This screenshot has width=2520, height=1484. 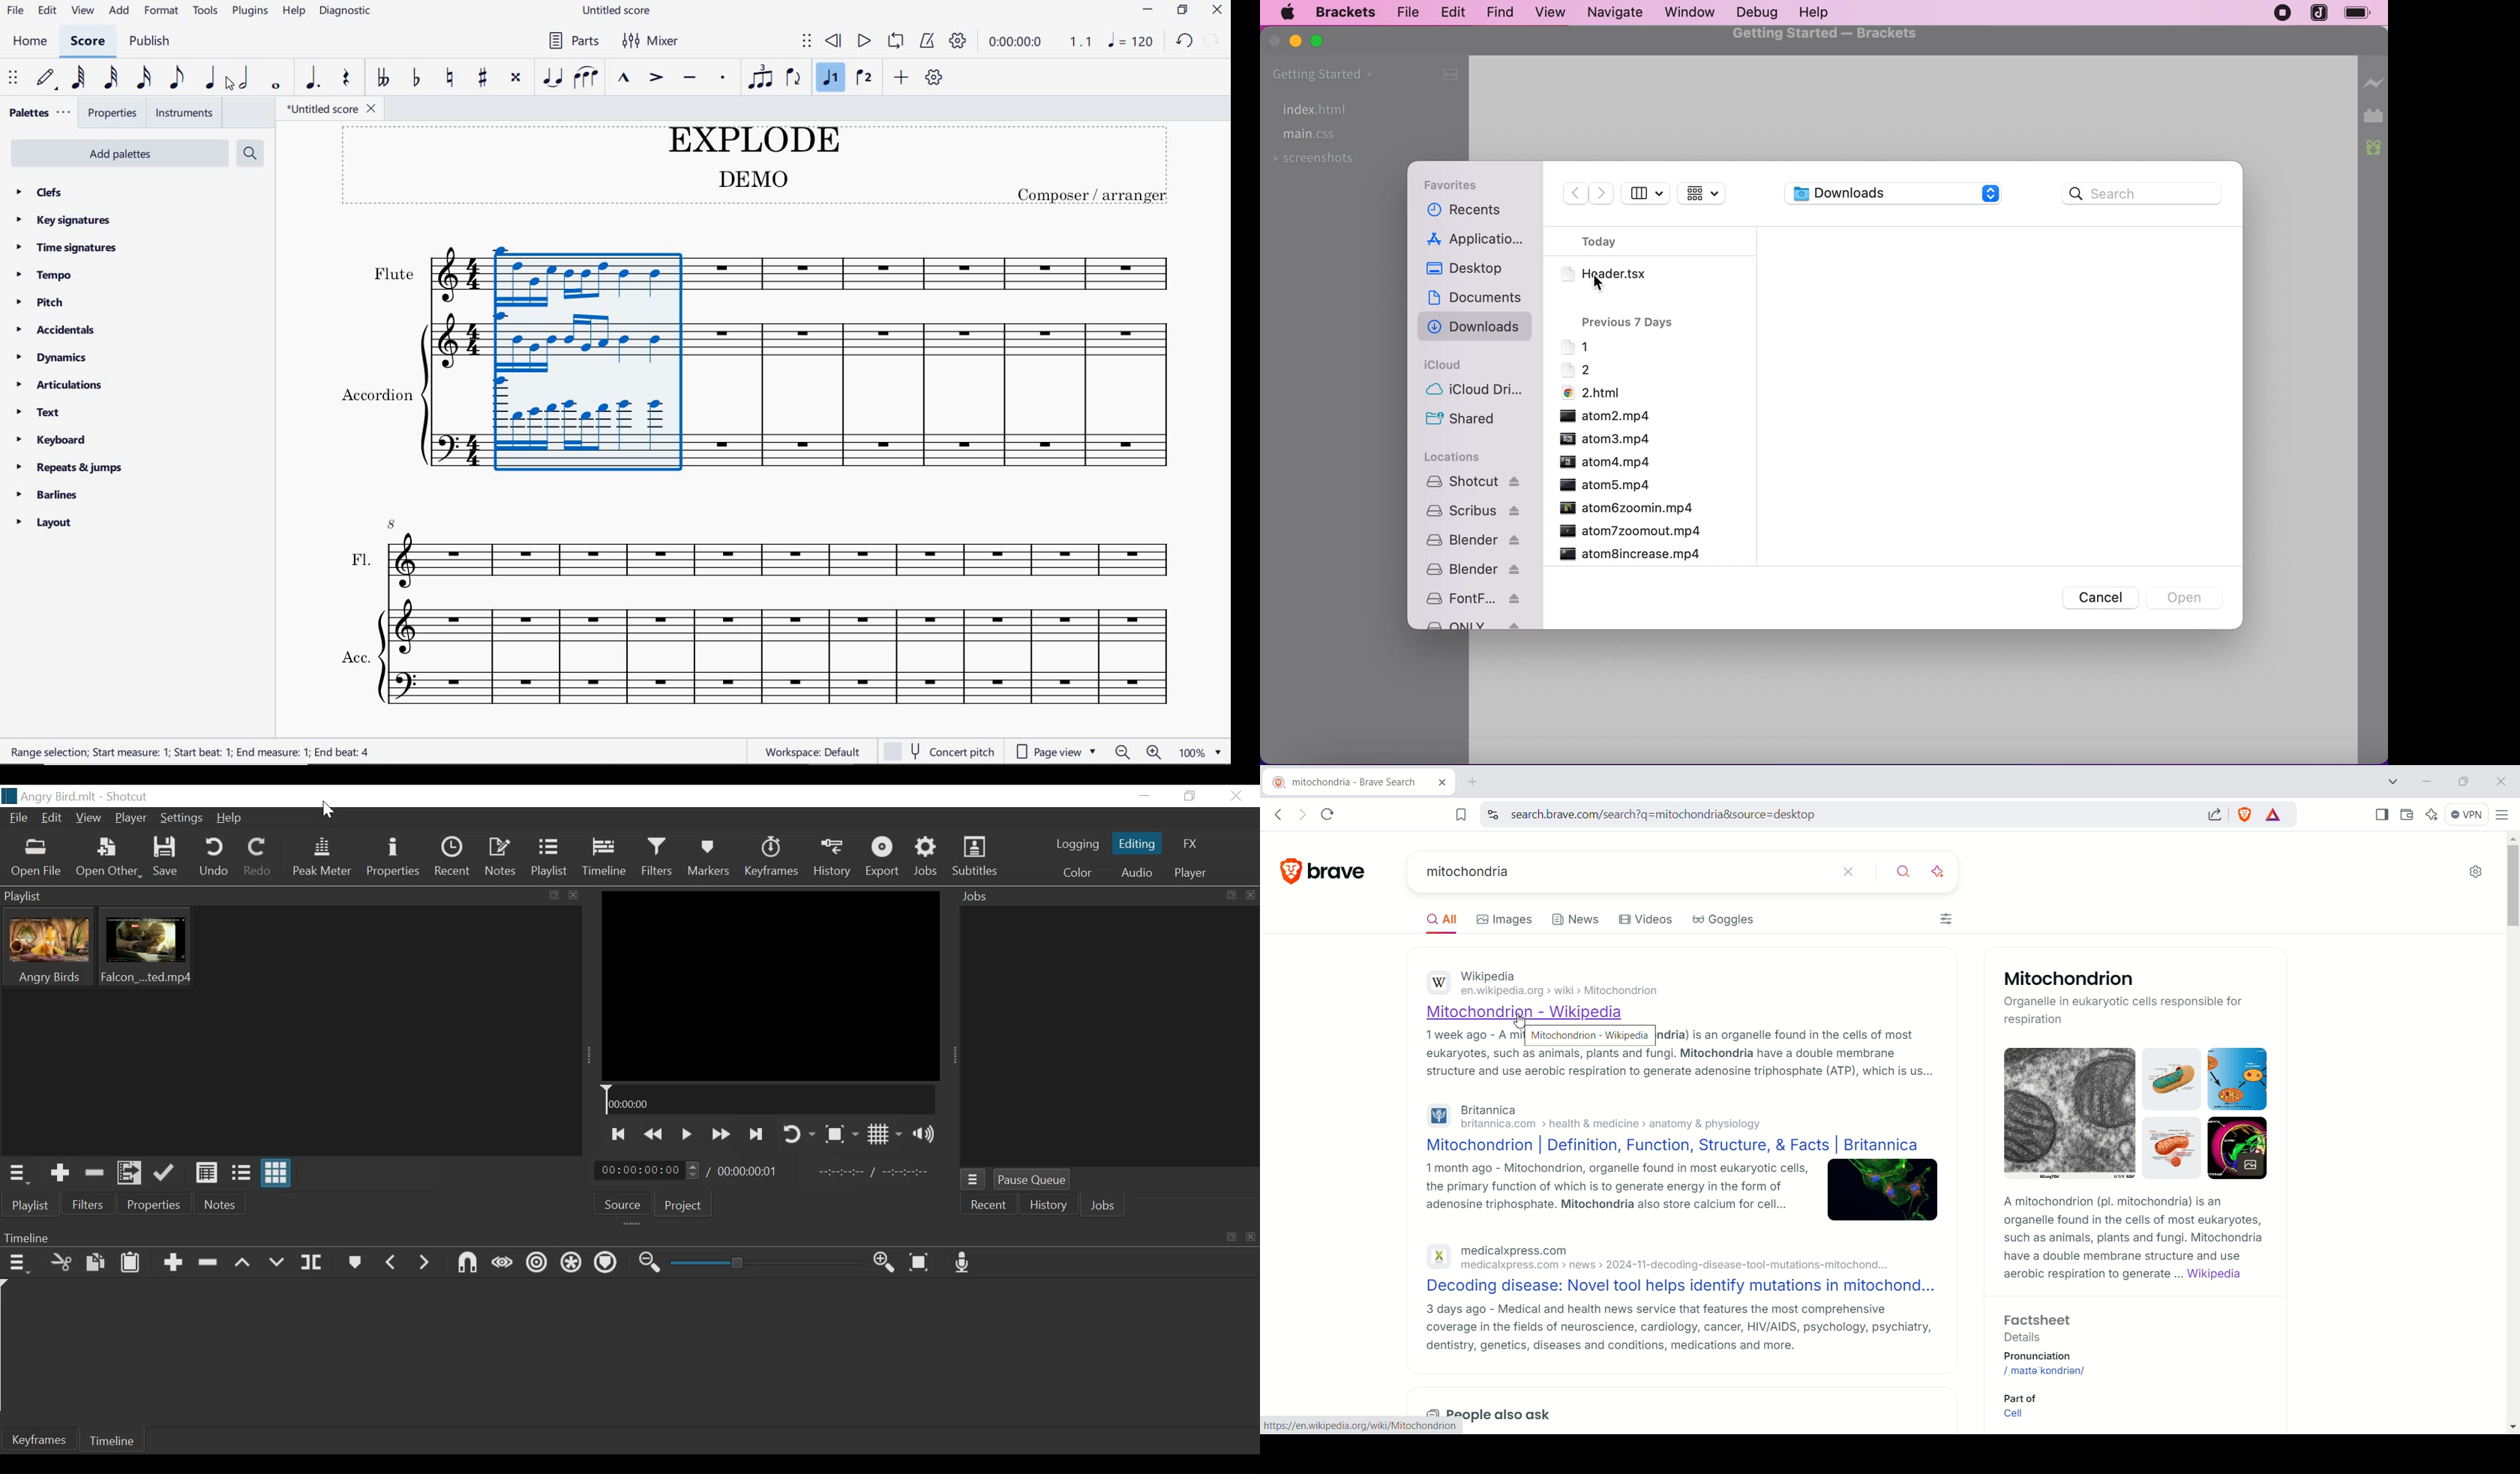 What do you see at coordinates (1455, 1034) in the screenshot?
I see `1 week ago` at bounding box center [1455, 1034].